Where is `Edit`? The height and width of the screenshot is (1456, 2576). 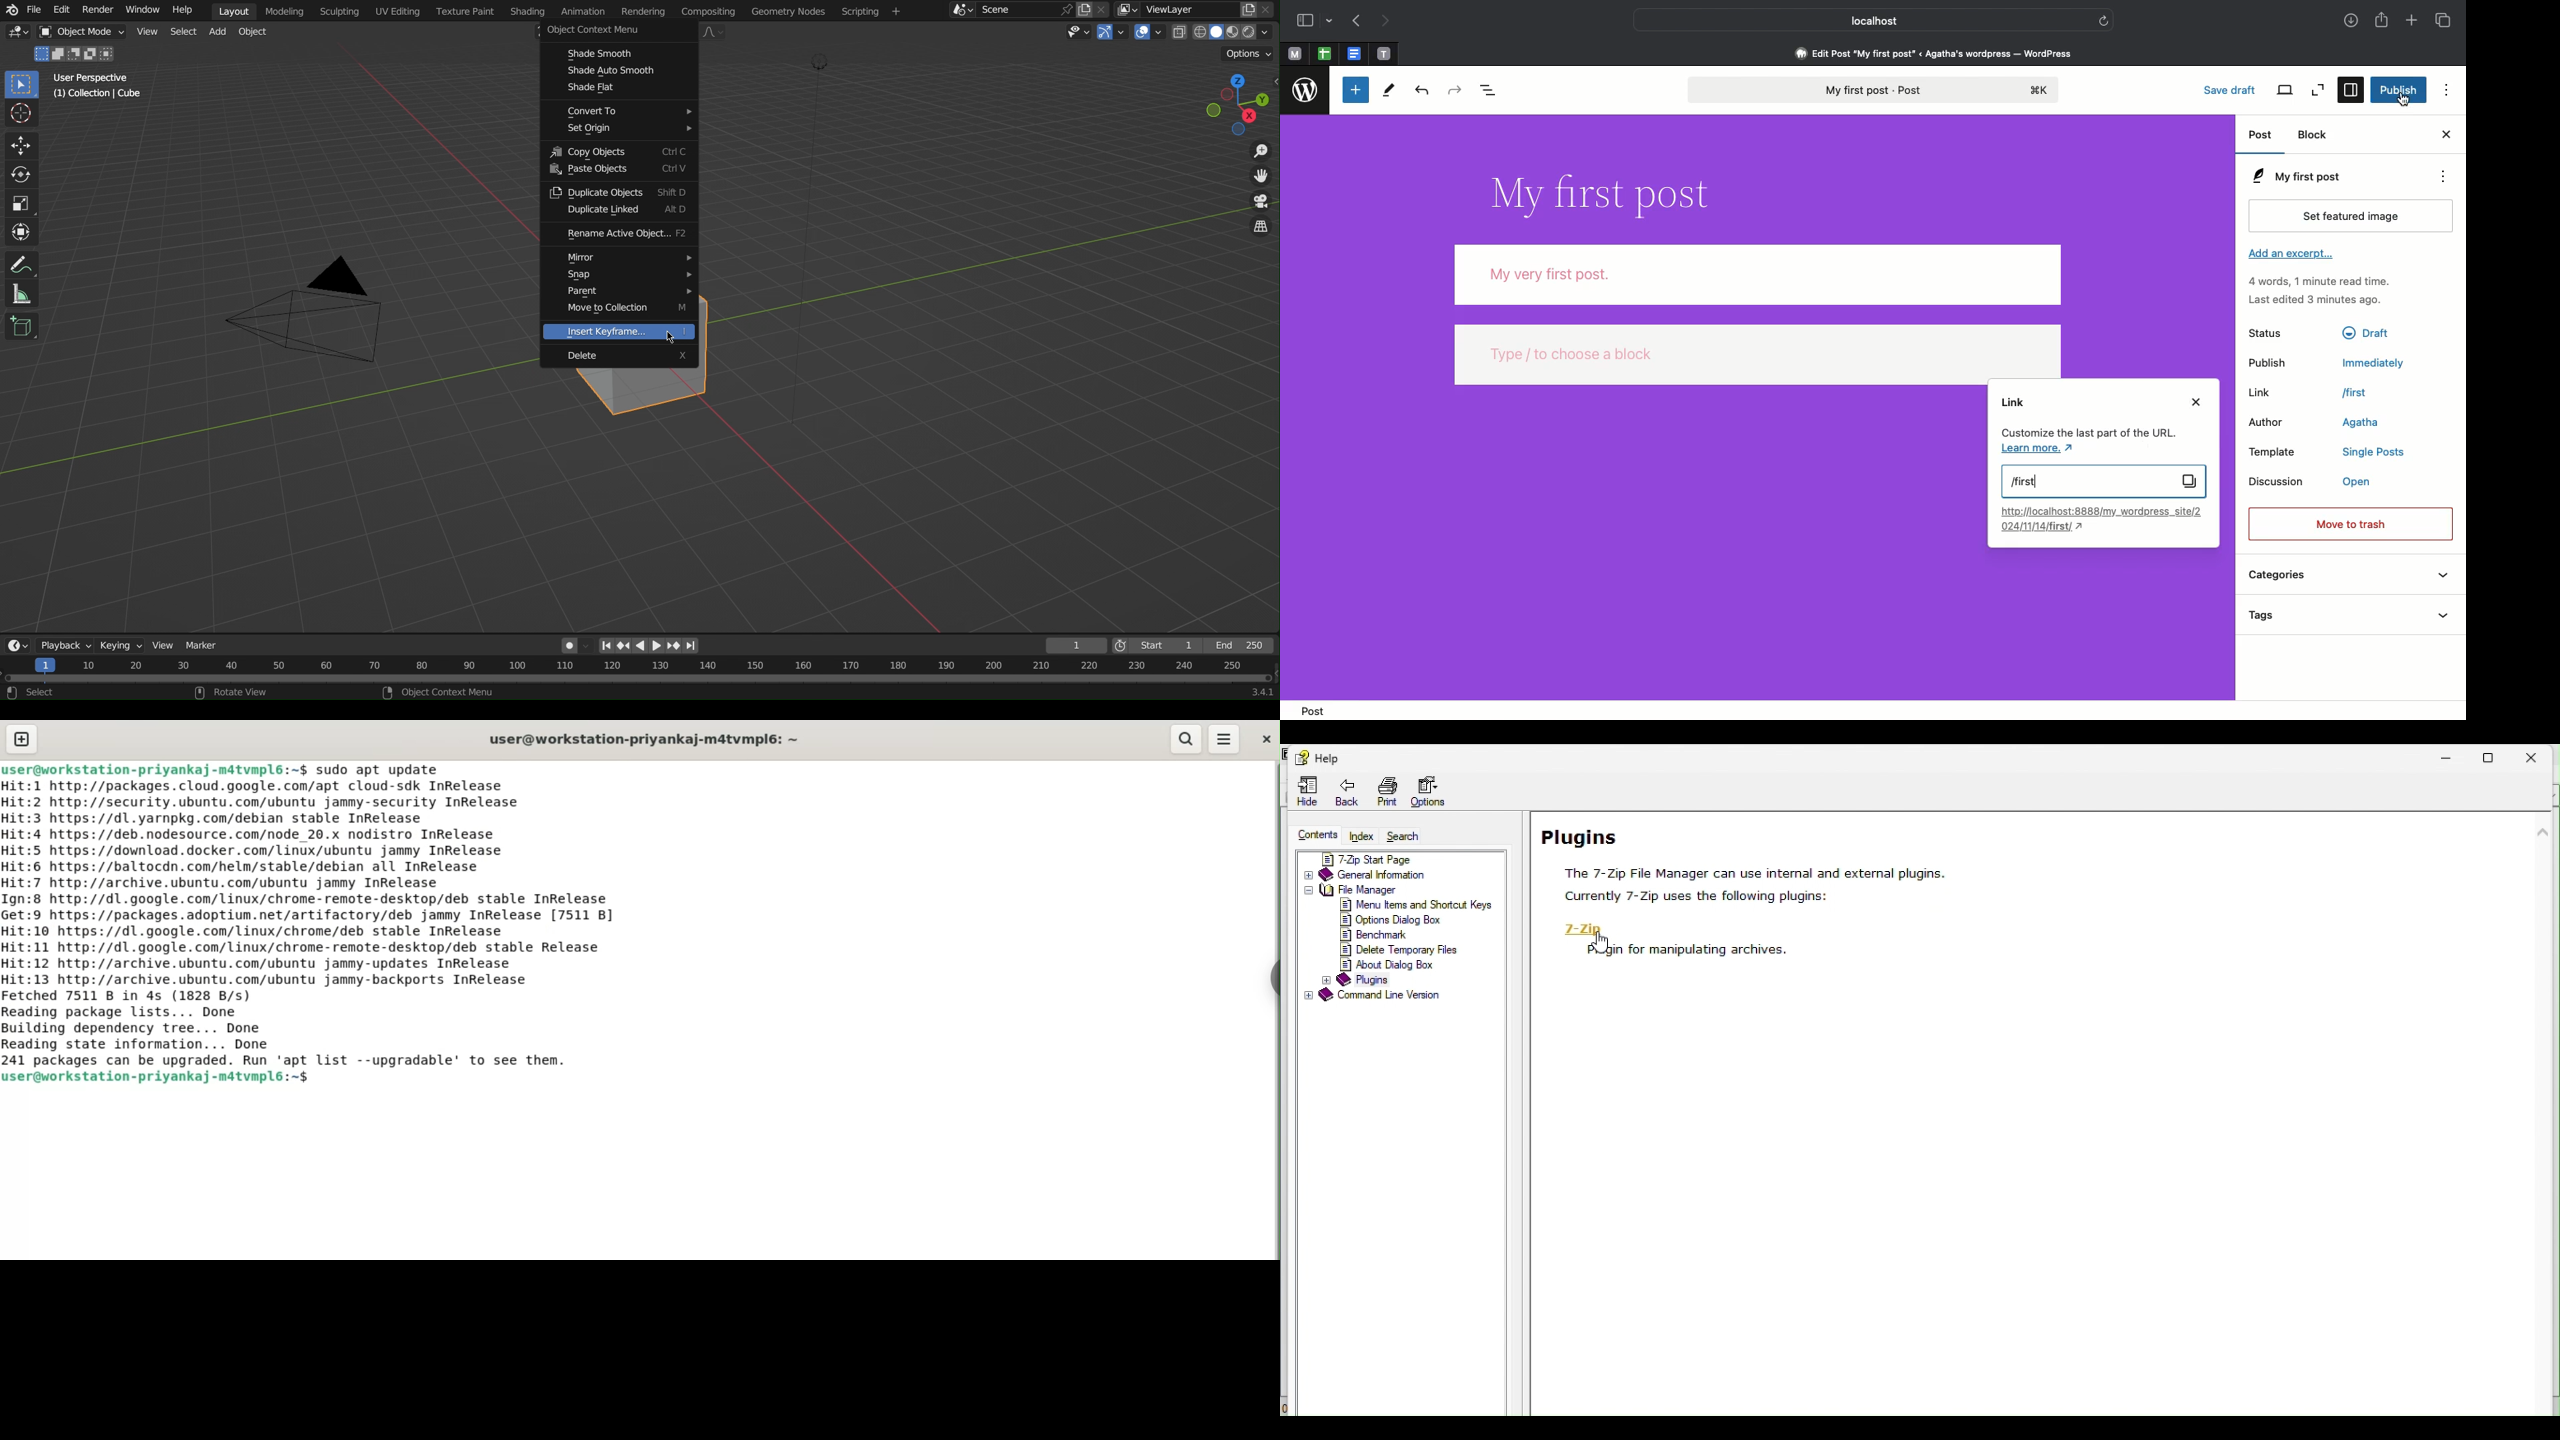 Edit is located at coordinates (61, 10).